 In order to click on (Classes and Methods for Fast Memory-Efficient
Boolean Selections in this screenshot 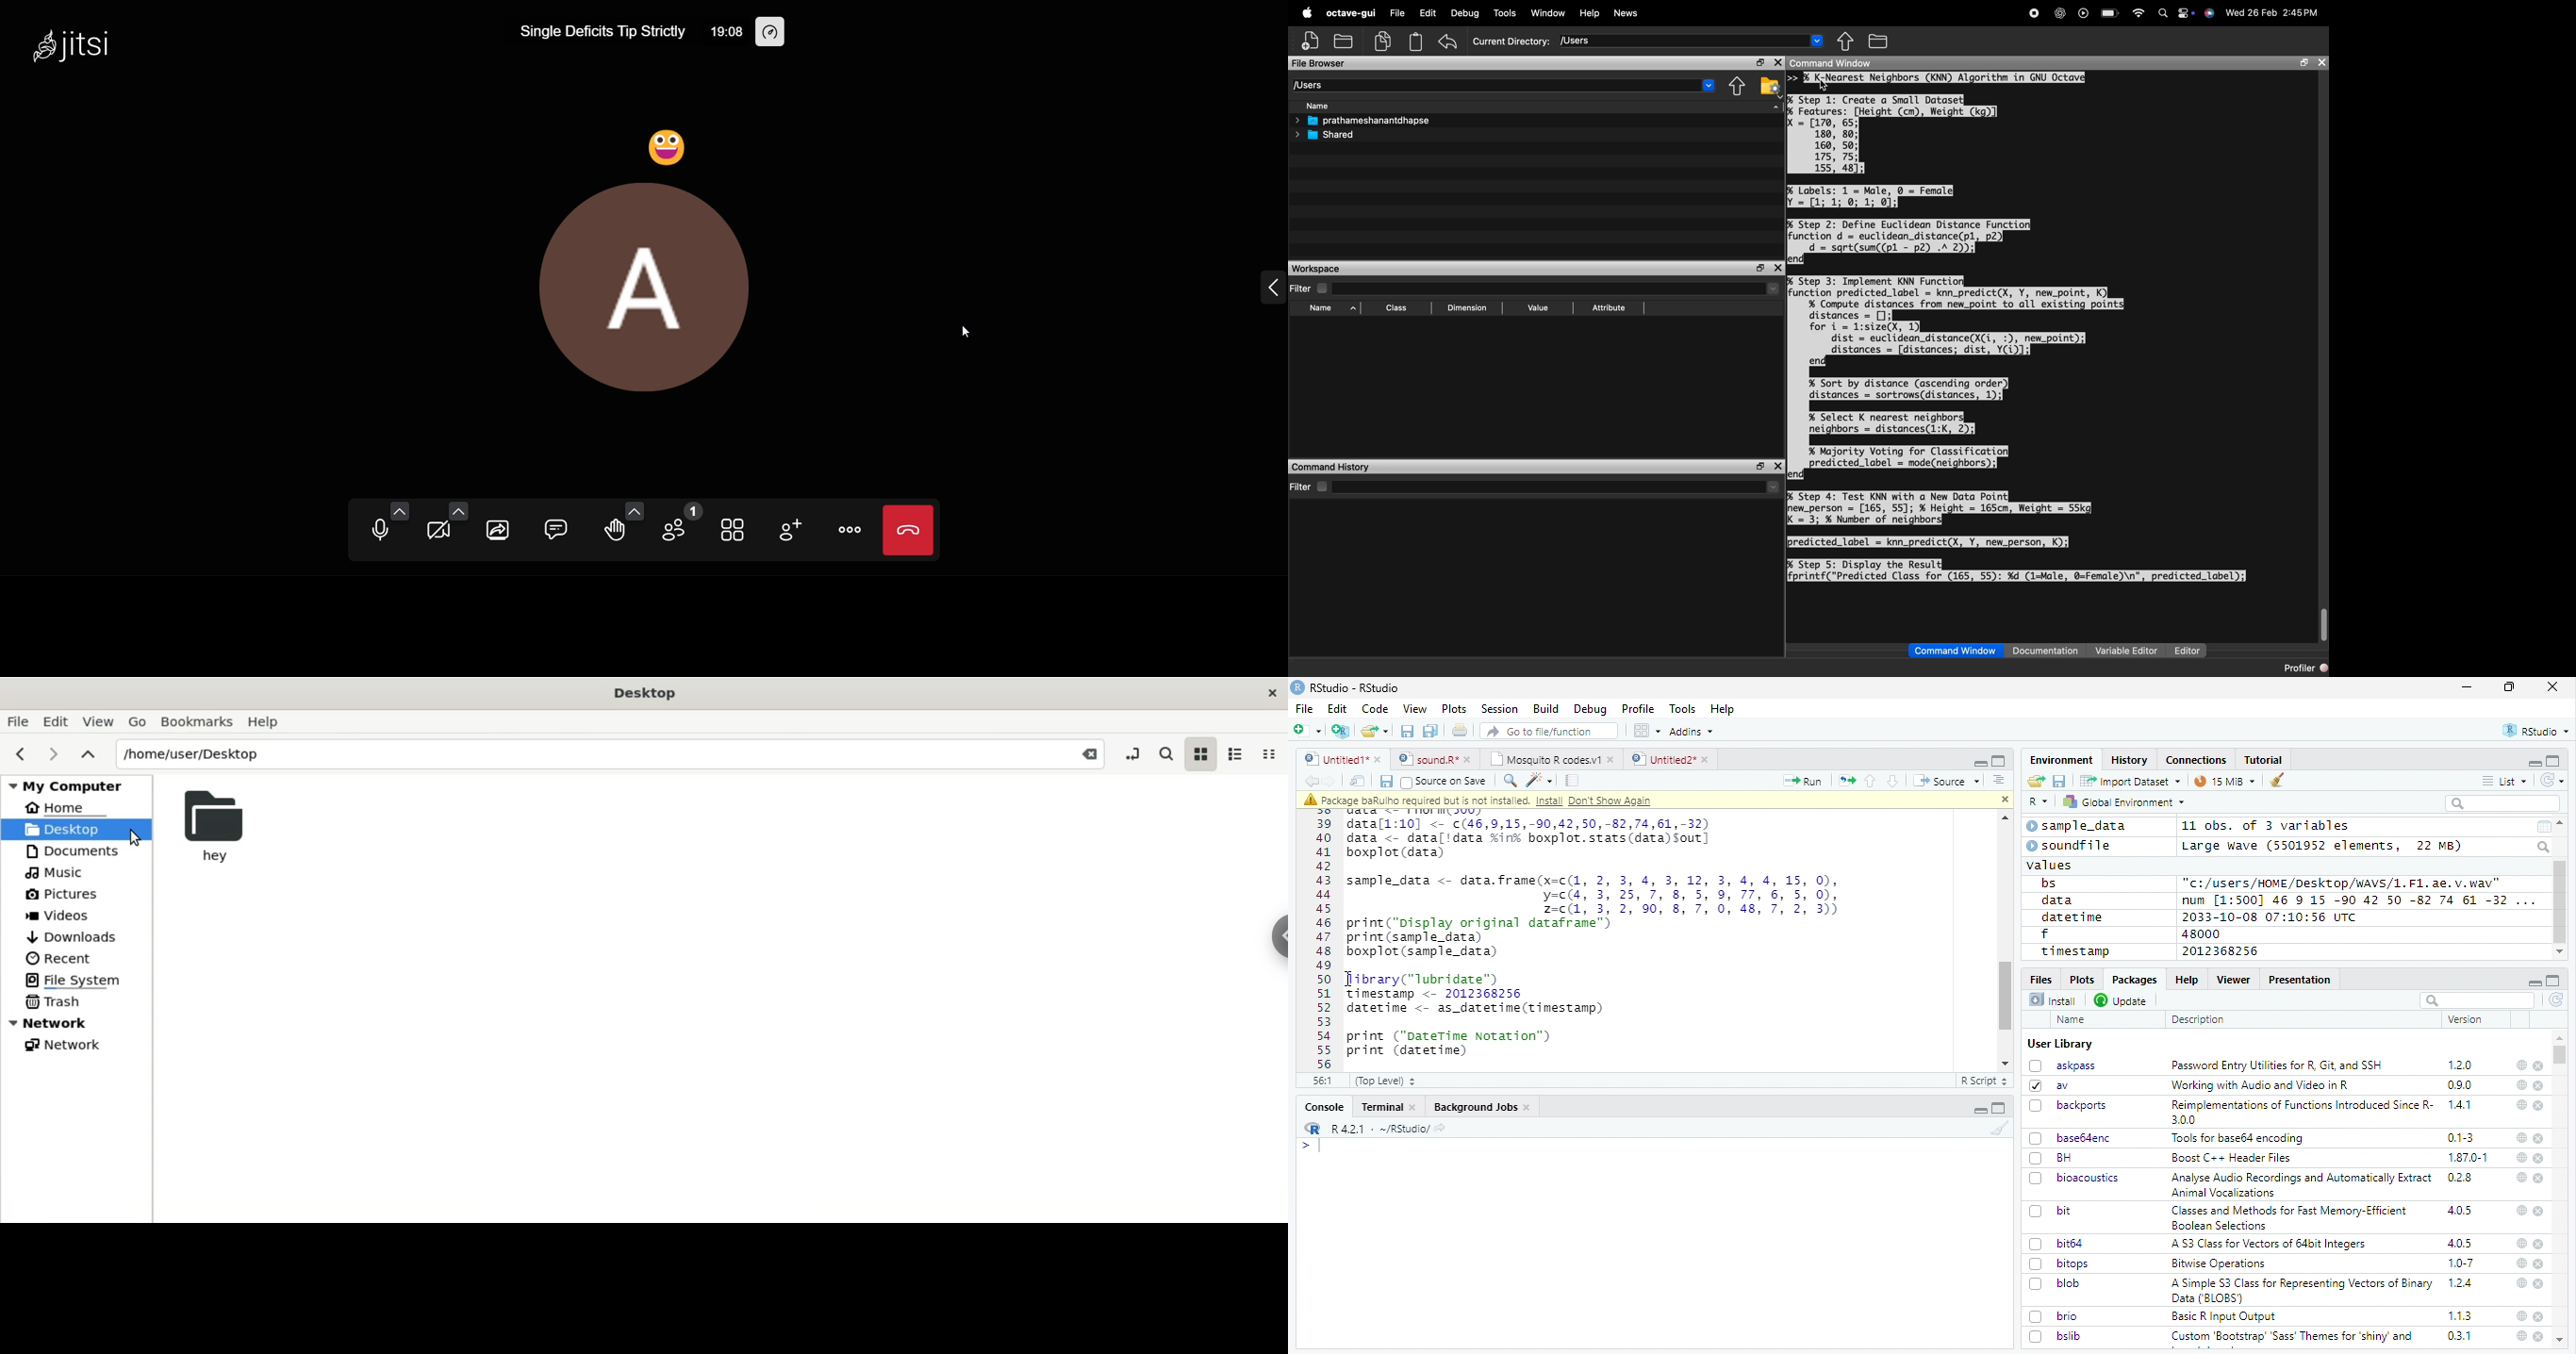, I will do `click(2291, 1217)`.